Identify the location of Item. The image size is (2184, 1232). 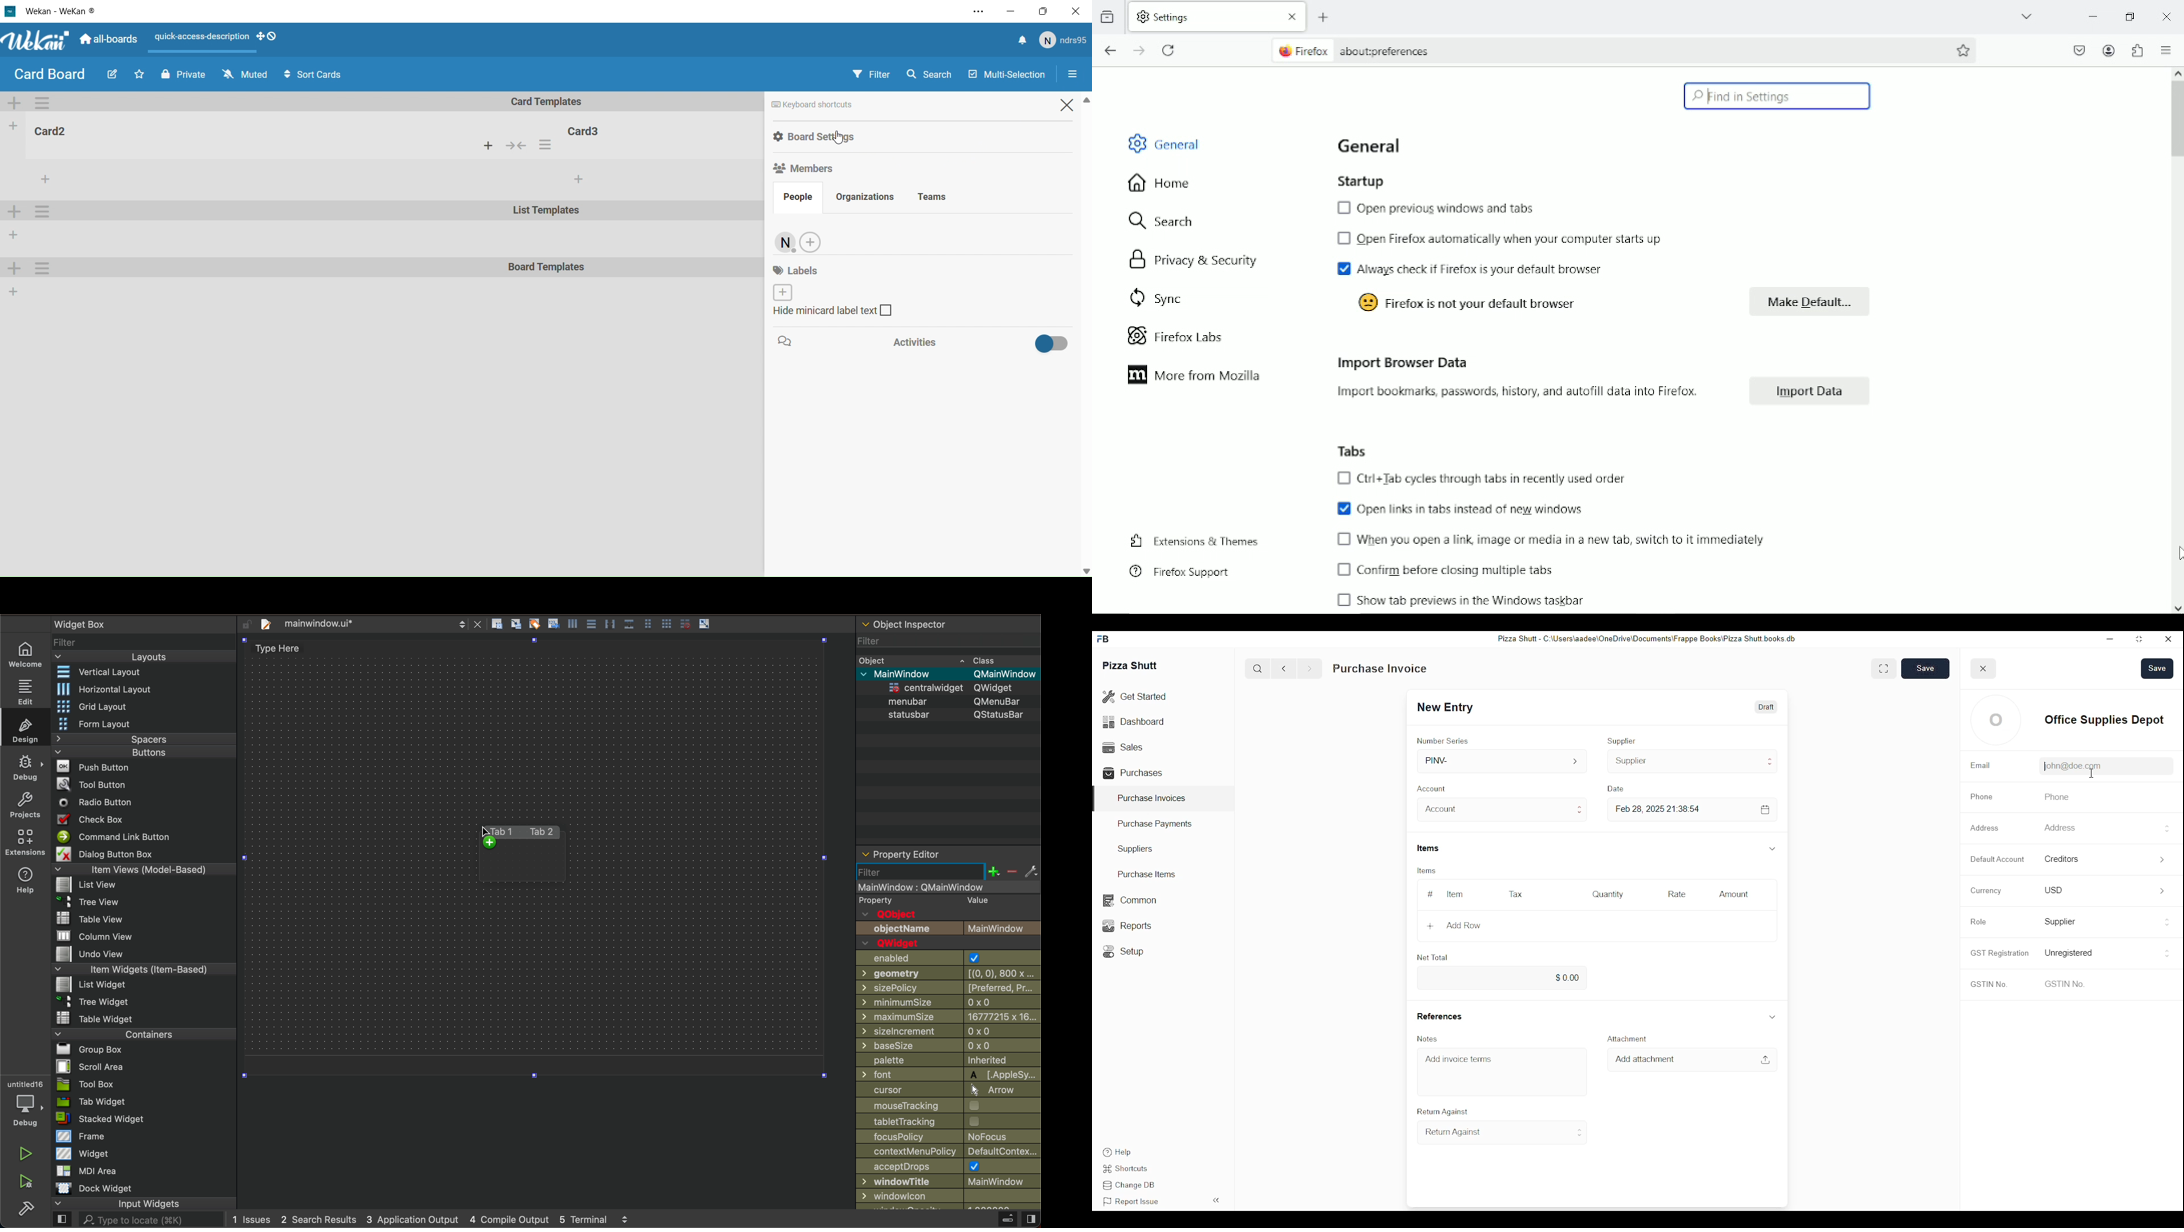
(1455, 894).